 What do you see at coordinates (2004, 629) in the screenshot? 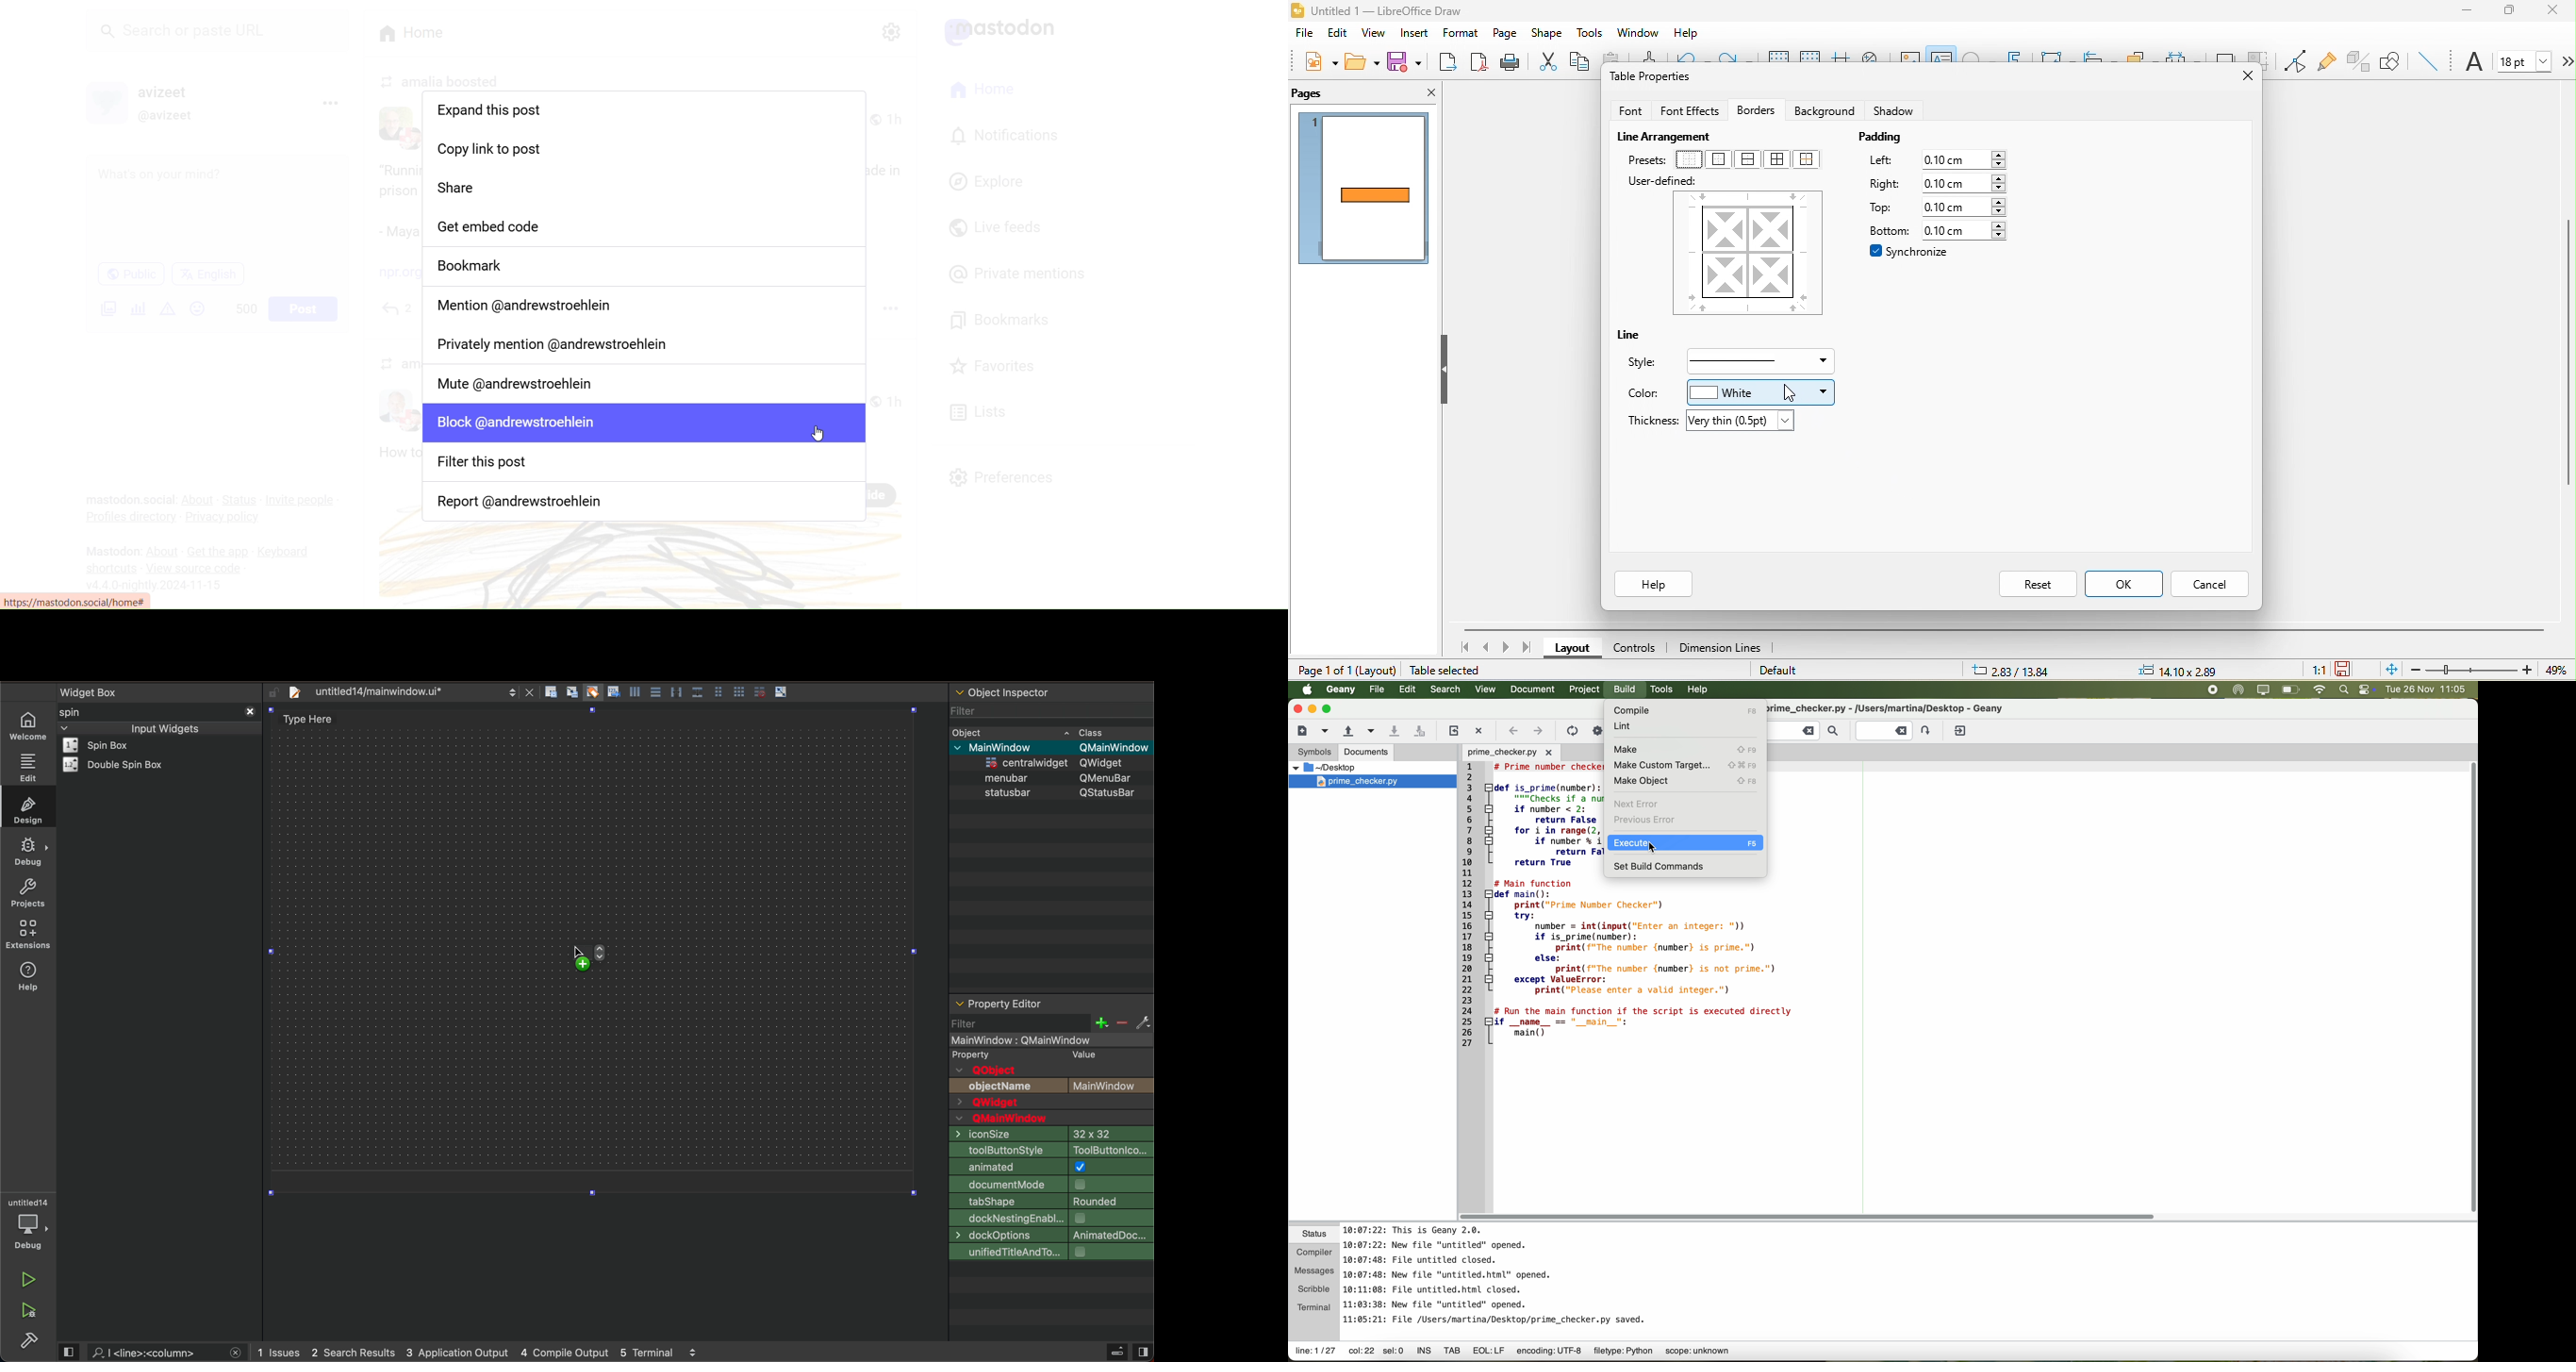
I see `horizontal scroll bar` at bounding box center [2004, 629].